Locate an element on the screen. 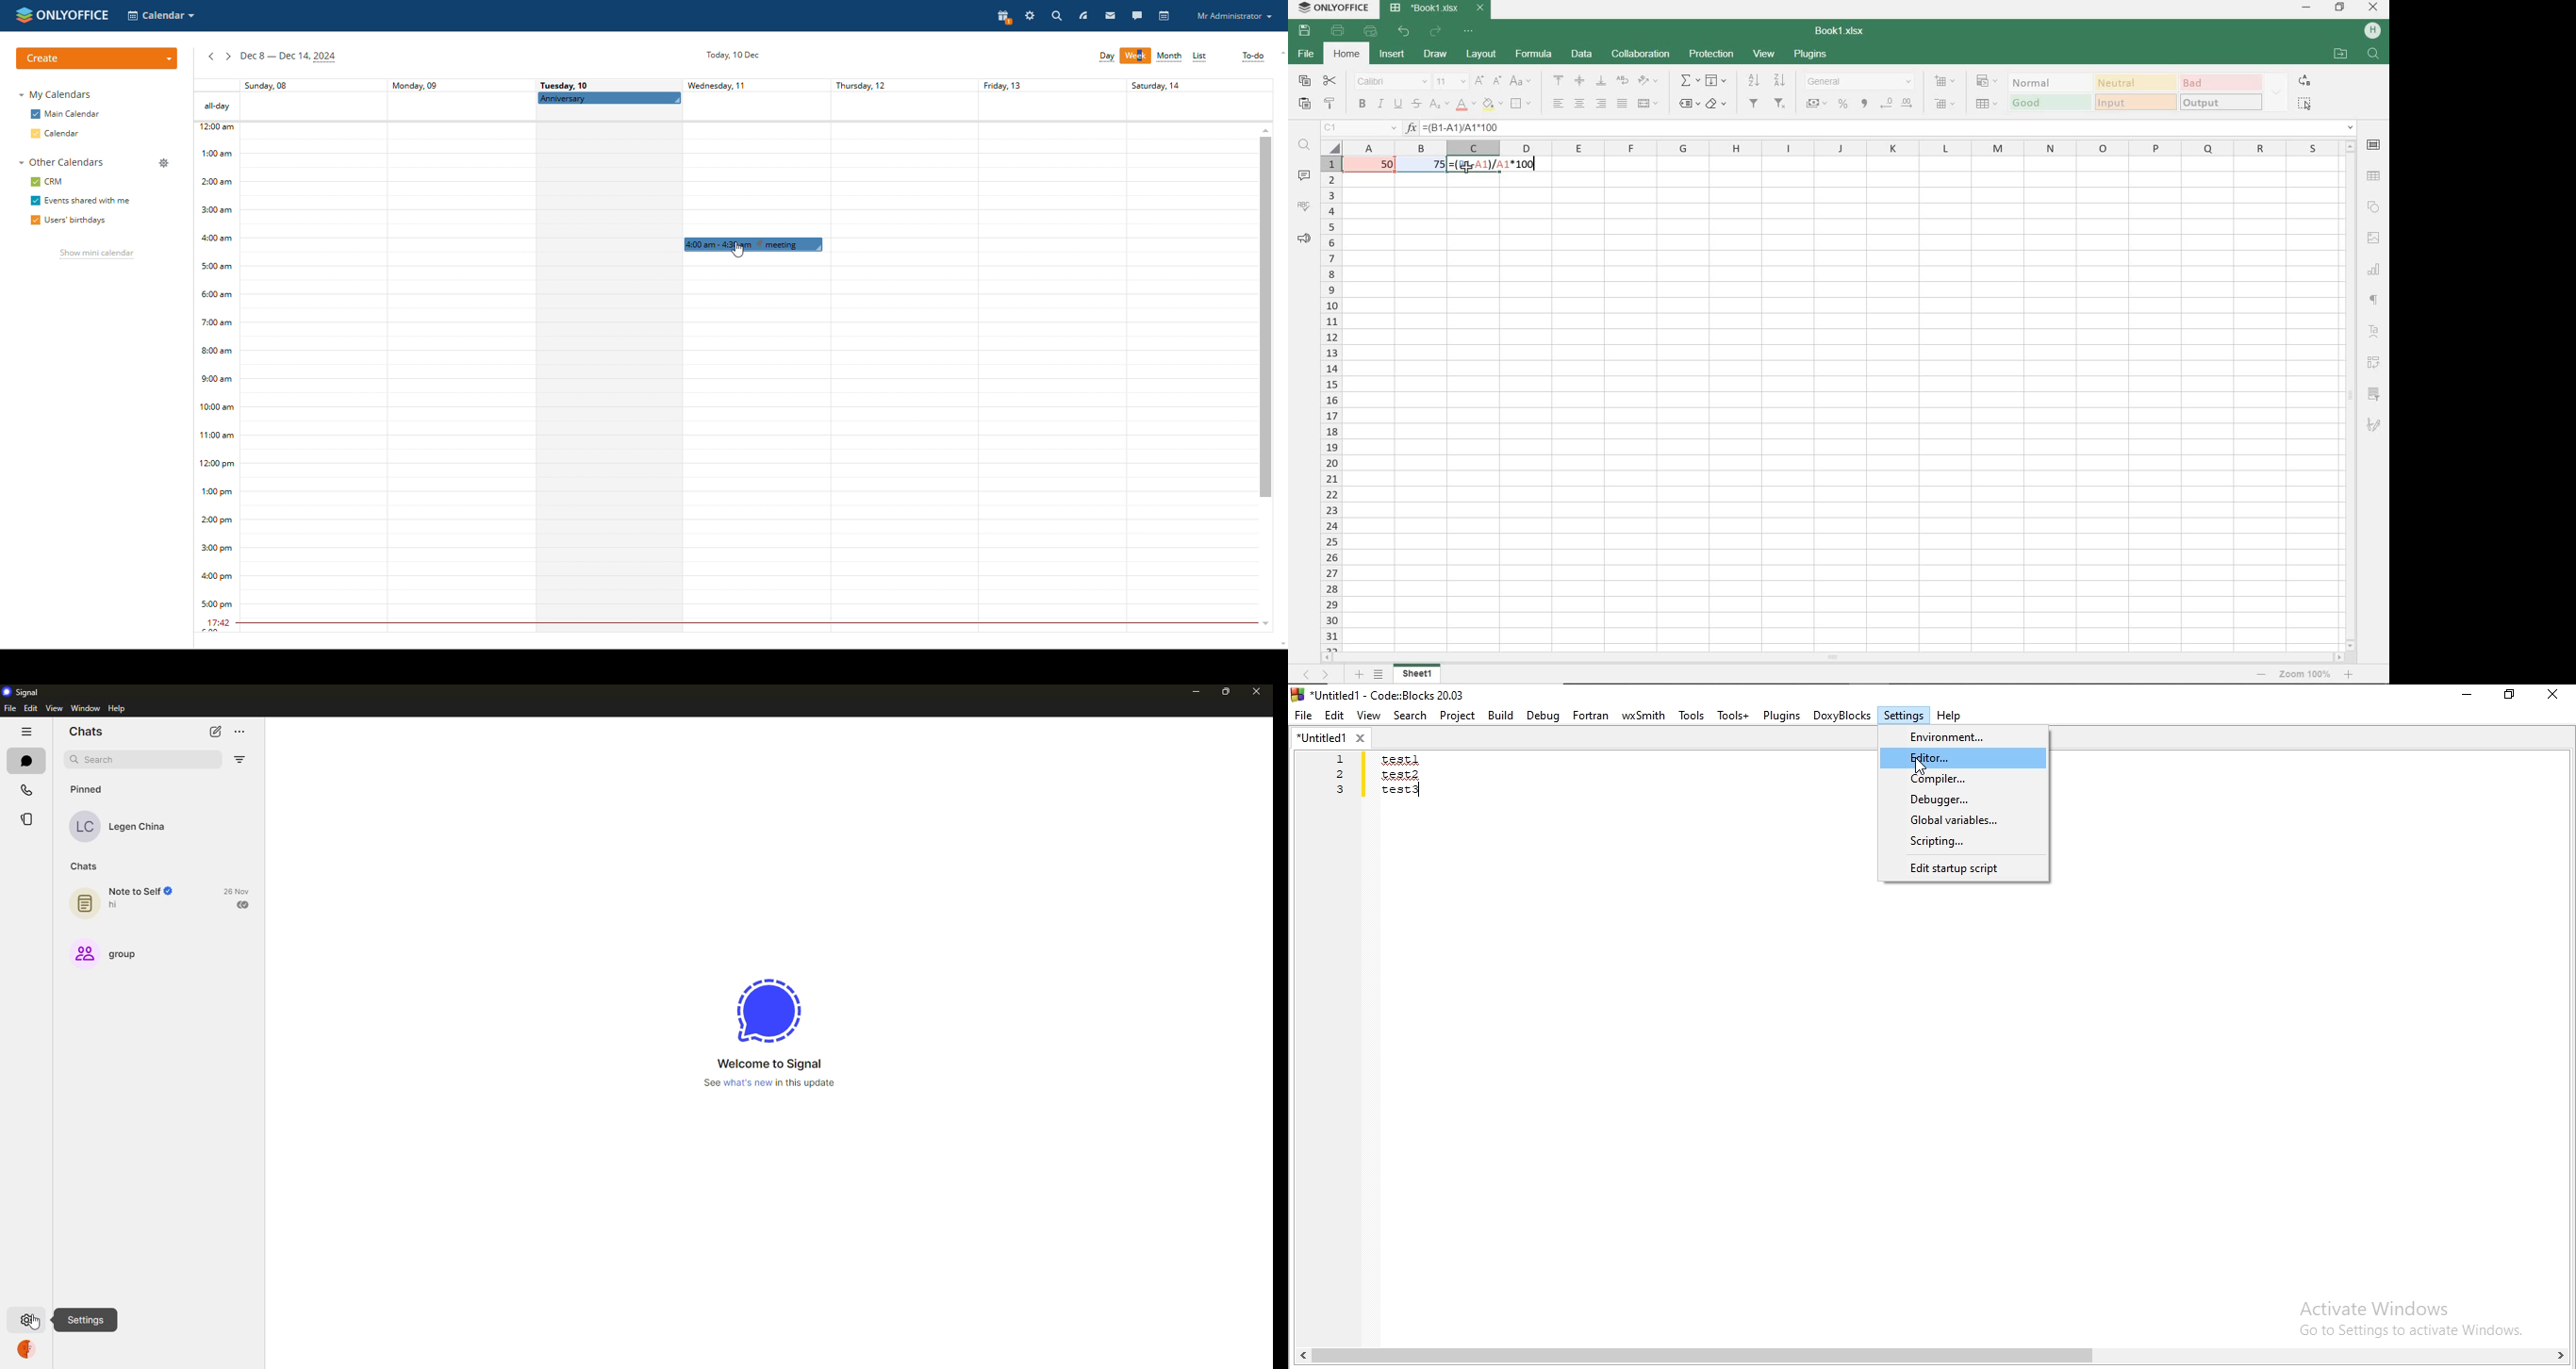 The height and width of the screenshot is (1372, 2576). Project  is located at coordinates (1458, 717).